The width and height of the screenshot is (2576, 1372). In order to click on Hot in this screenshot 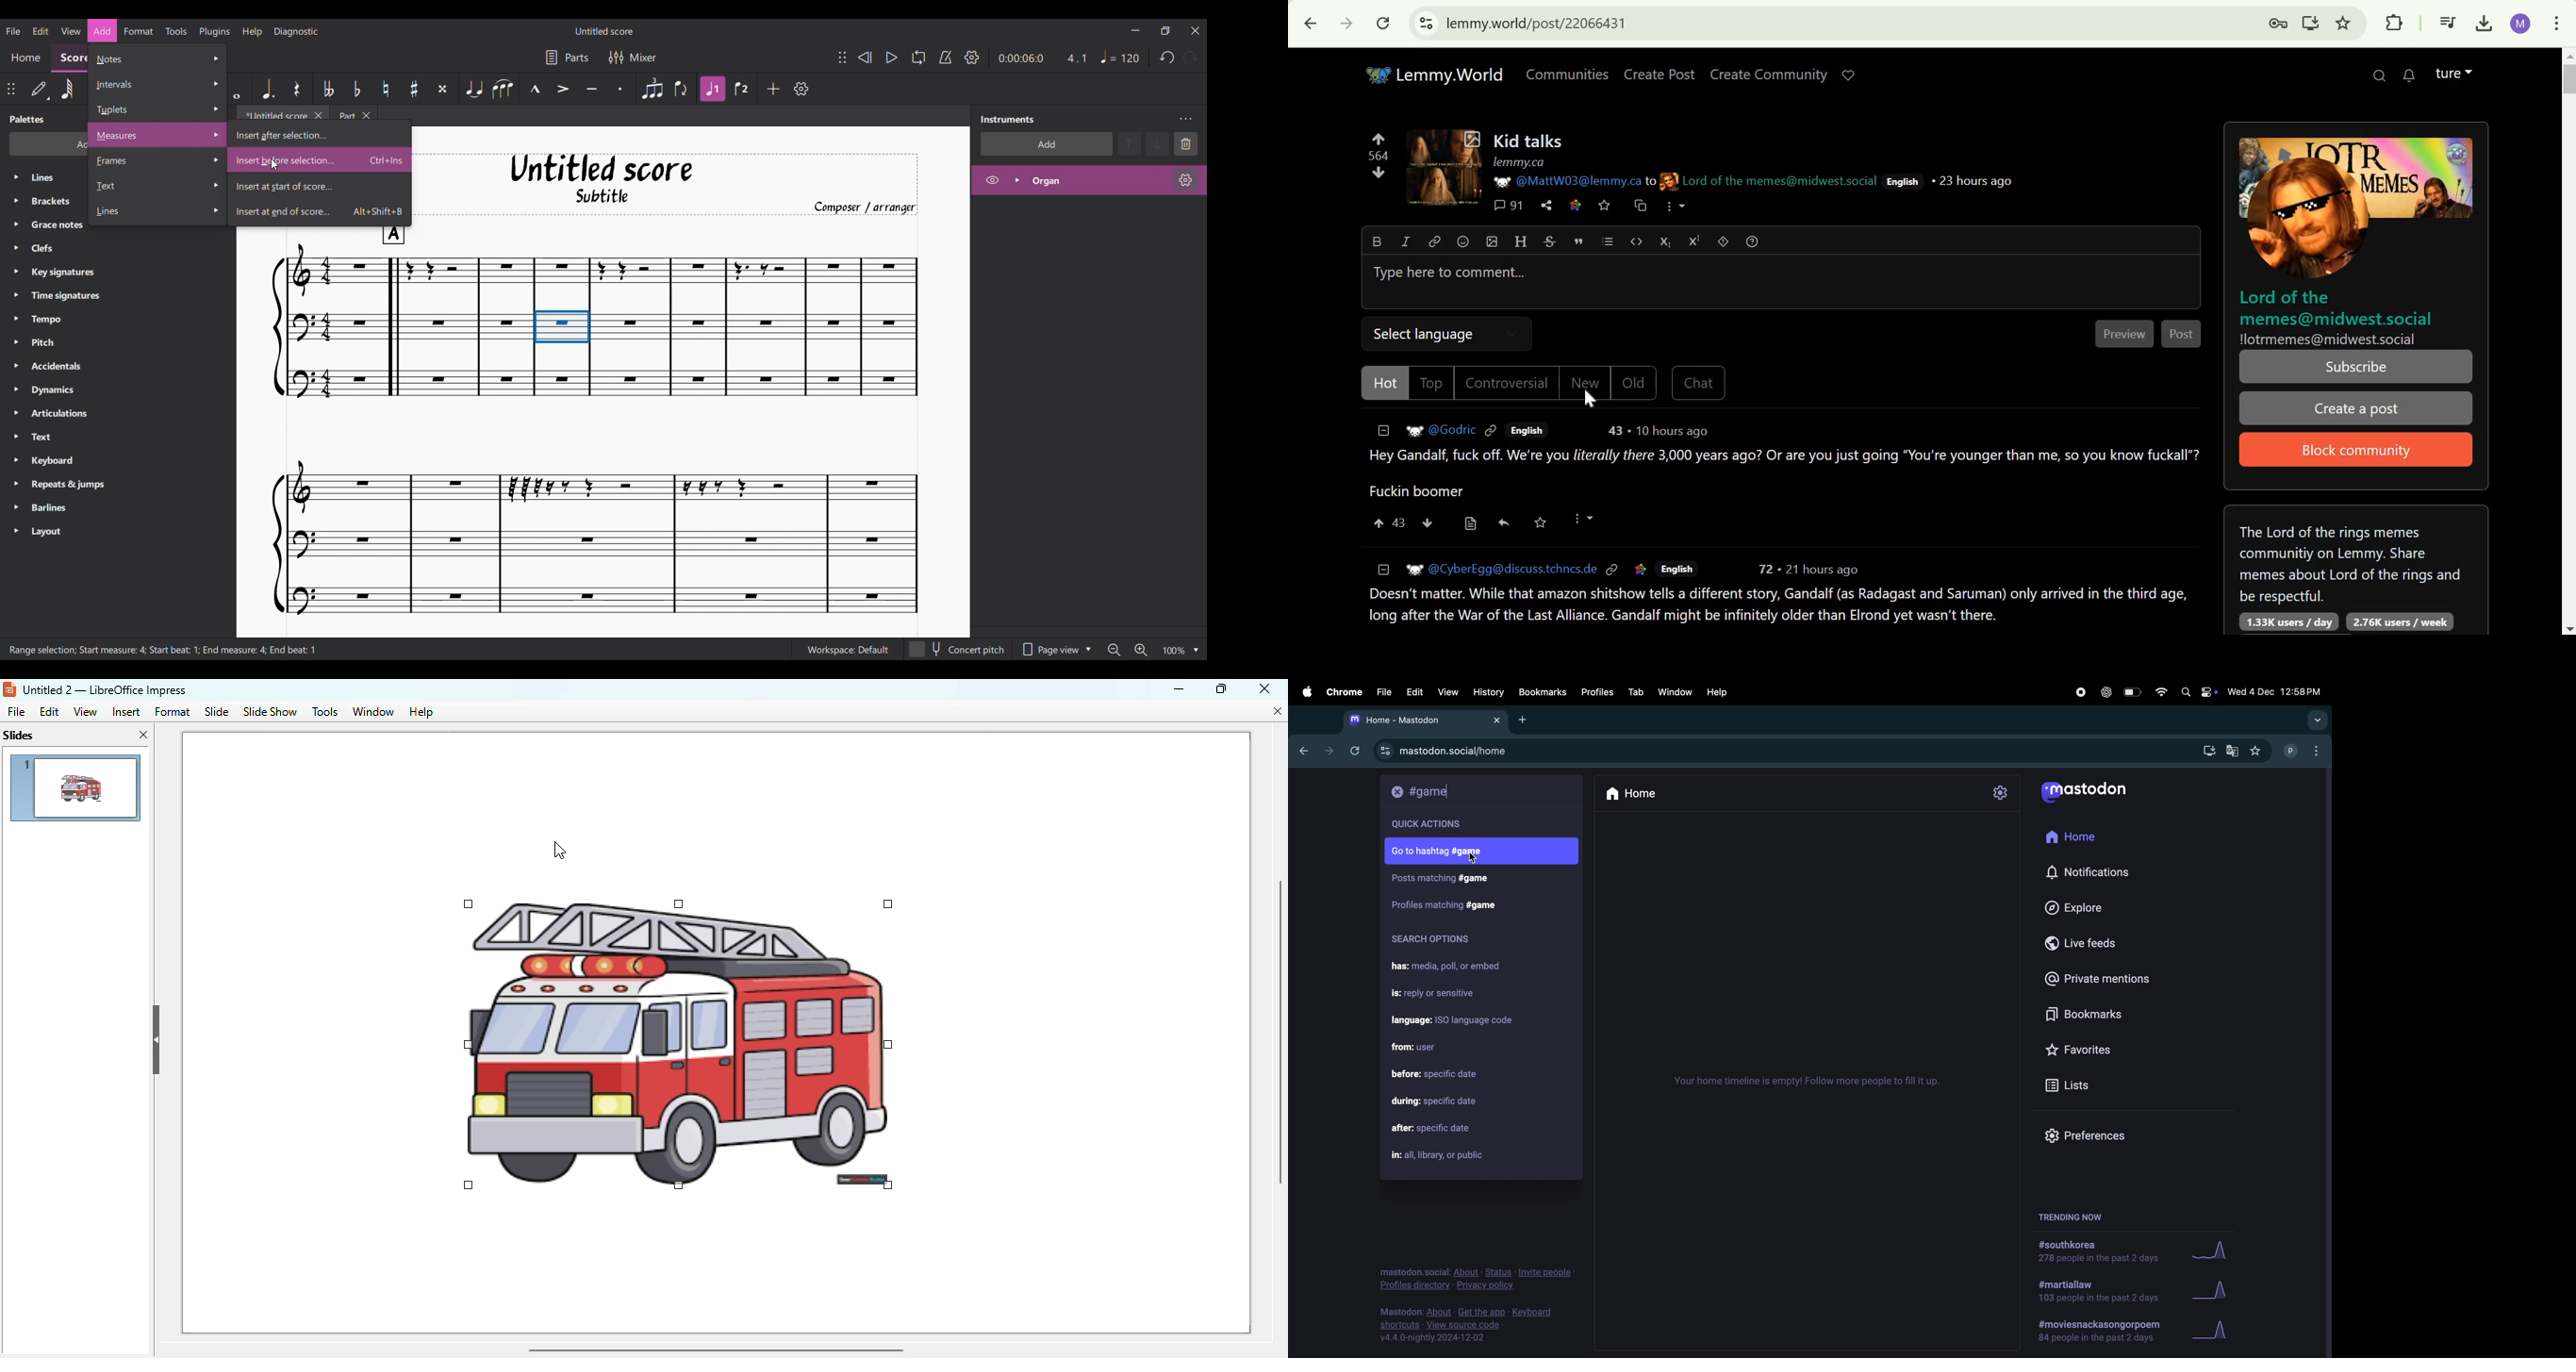, I will do `click(1384, 383)`.